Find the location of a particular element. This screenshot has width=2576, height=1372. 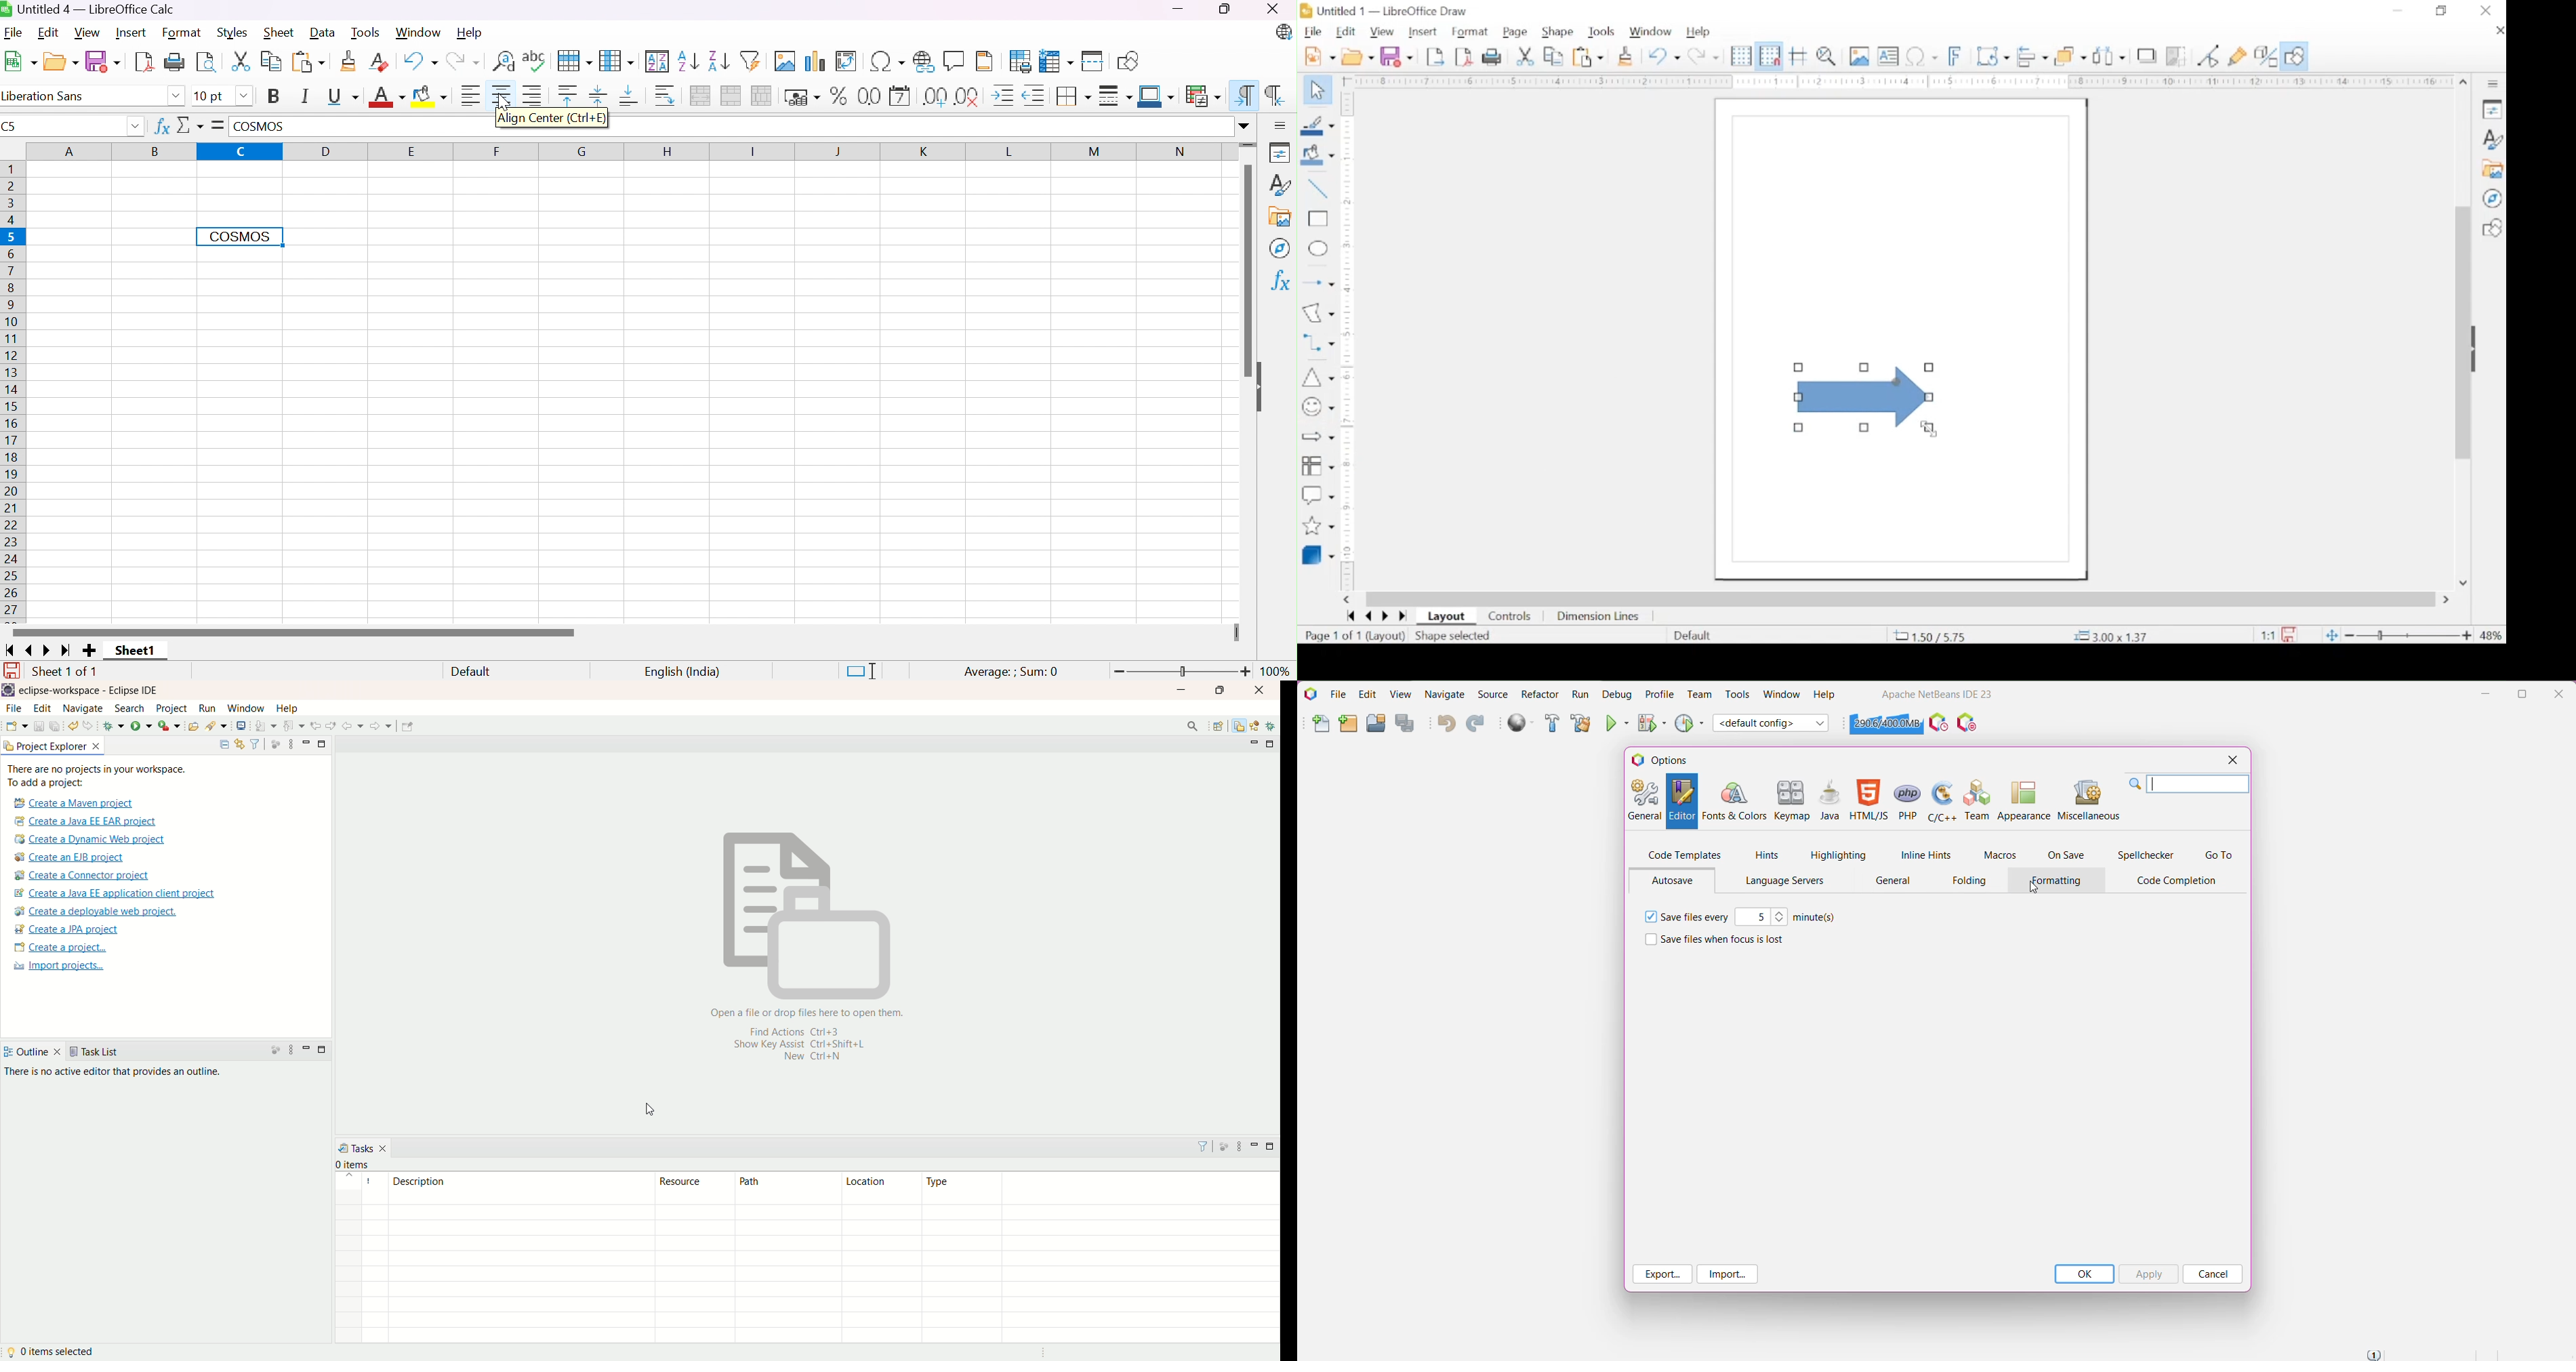

Spelling is located at coordinates (535, 60).